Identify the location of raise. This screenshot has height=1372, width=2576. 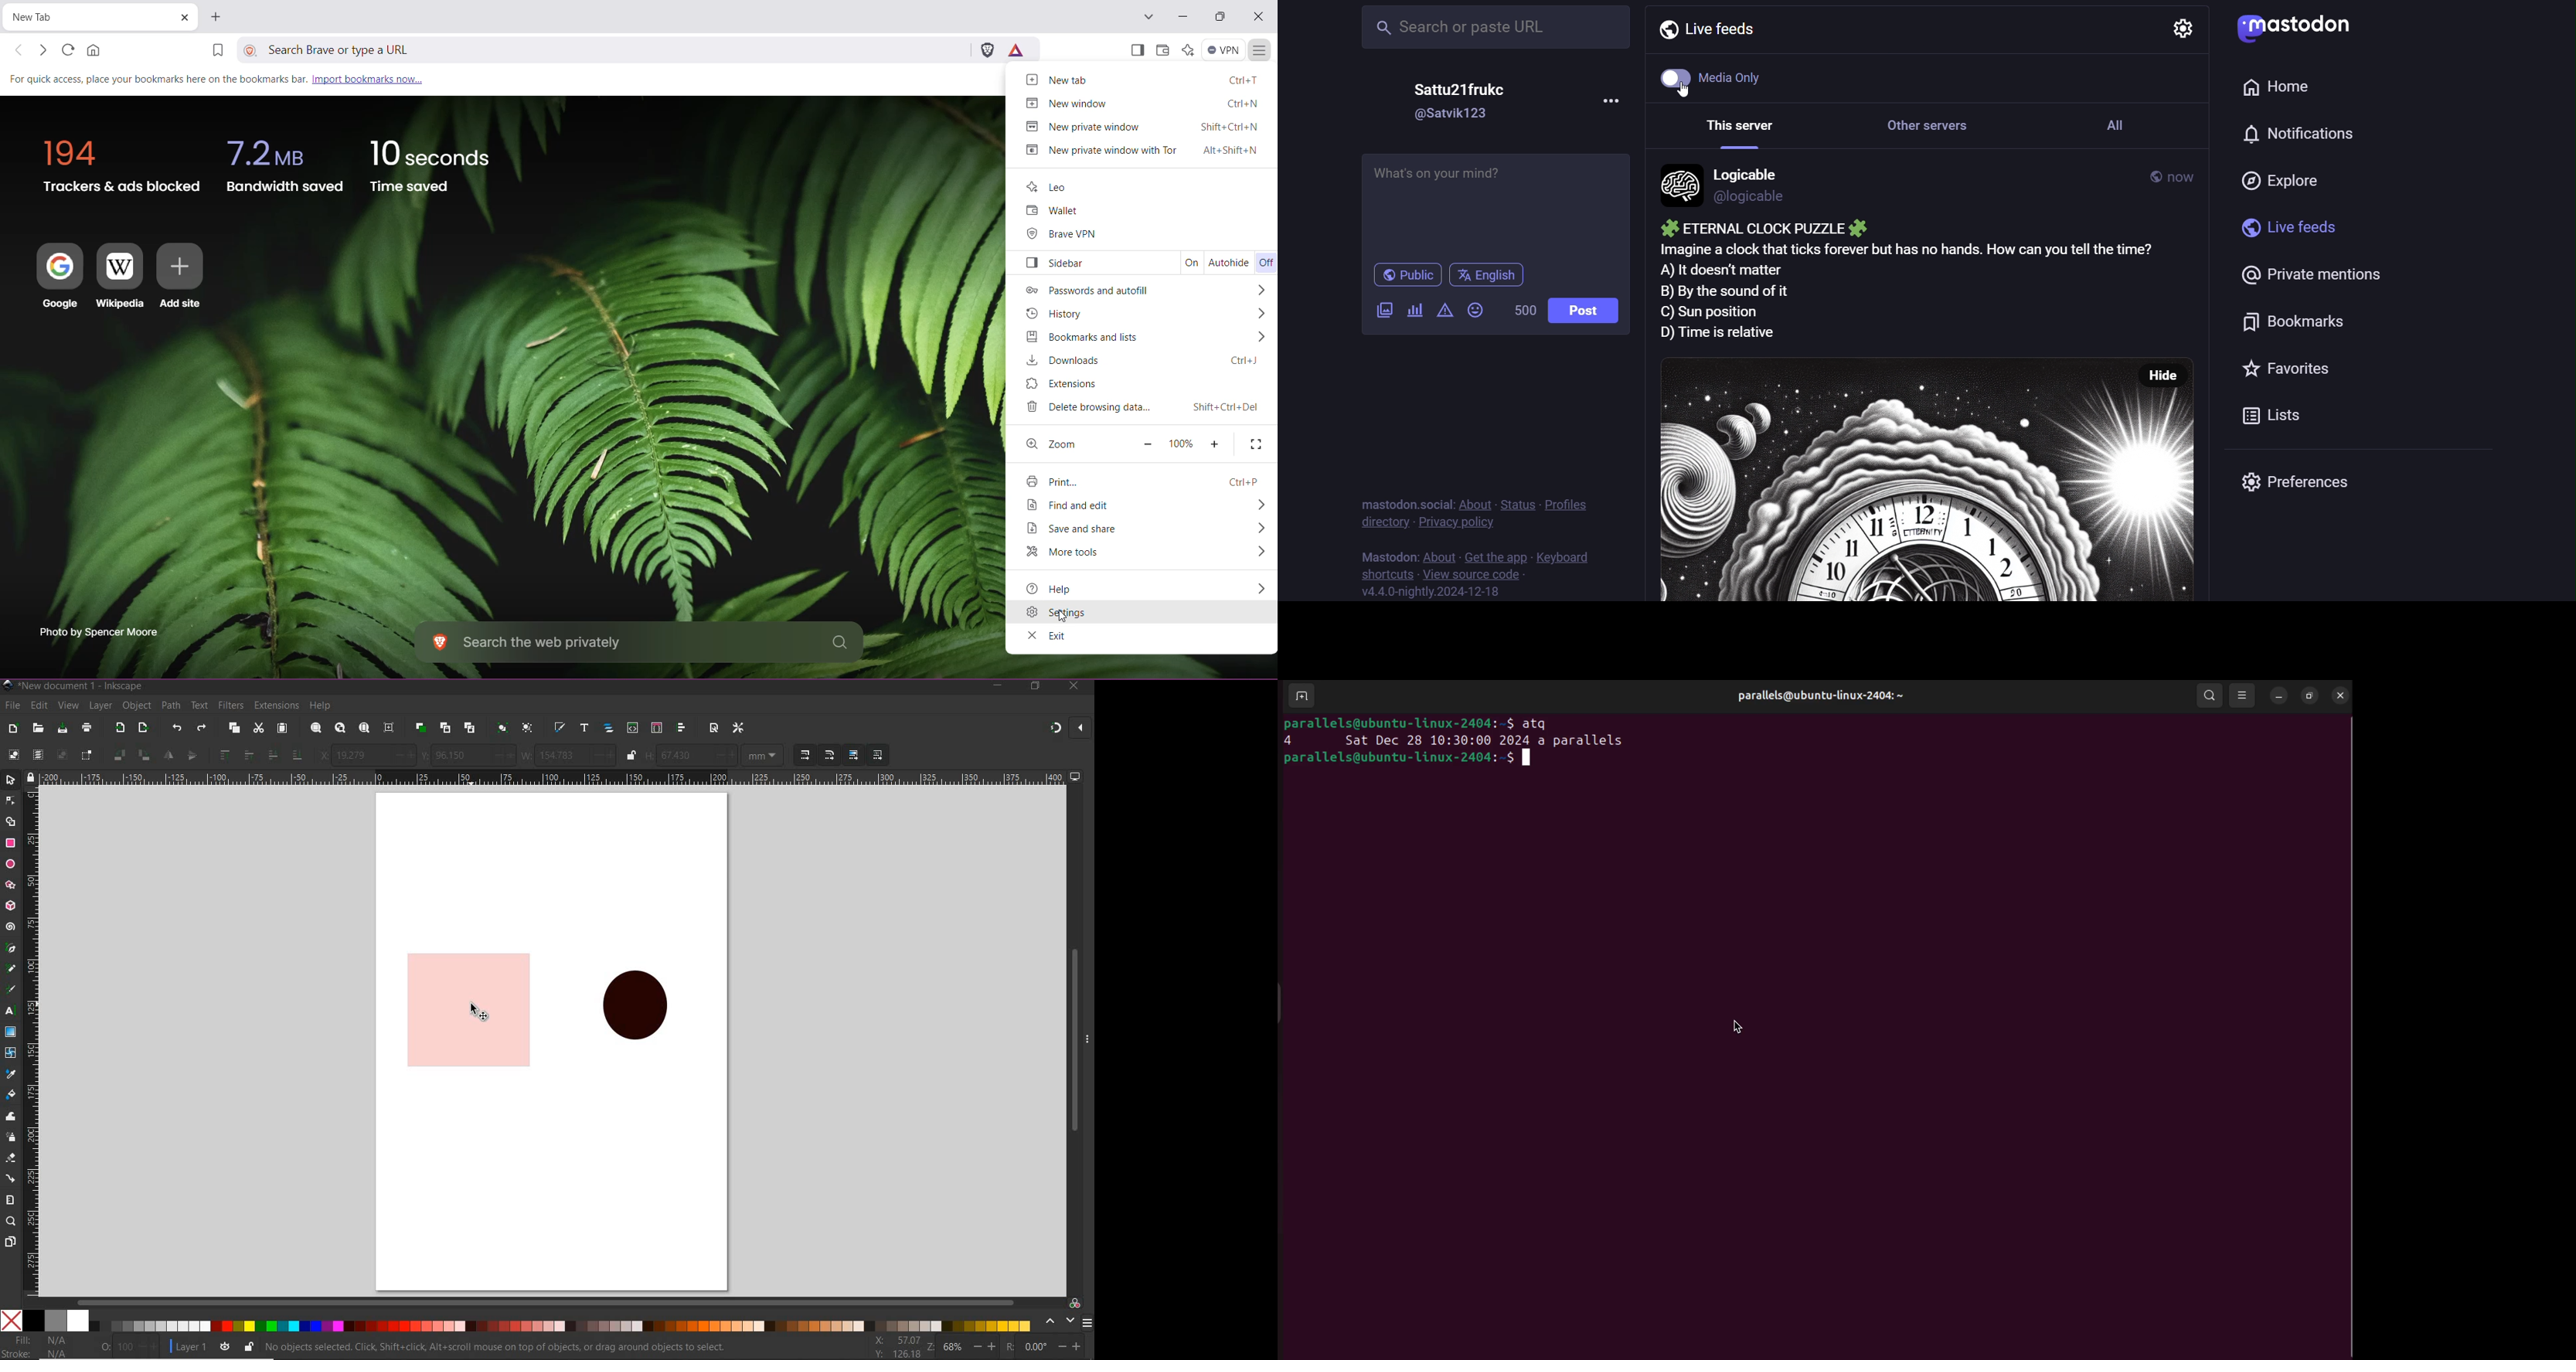
(248, 754).